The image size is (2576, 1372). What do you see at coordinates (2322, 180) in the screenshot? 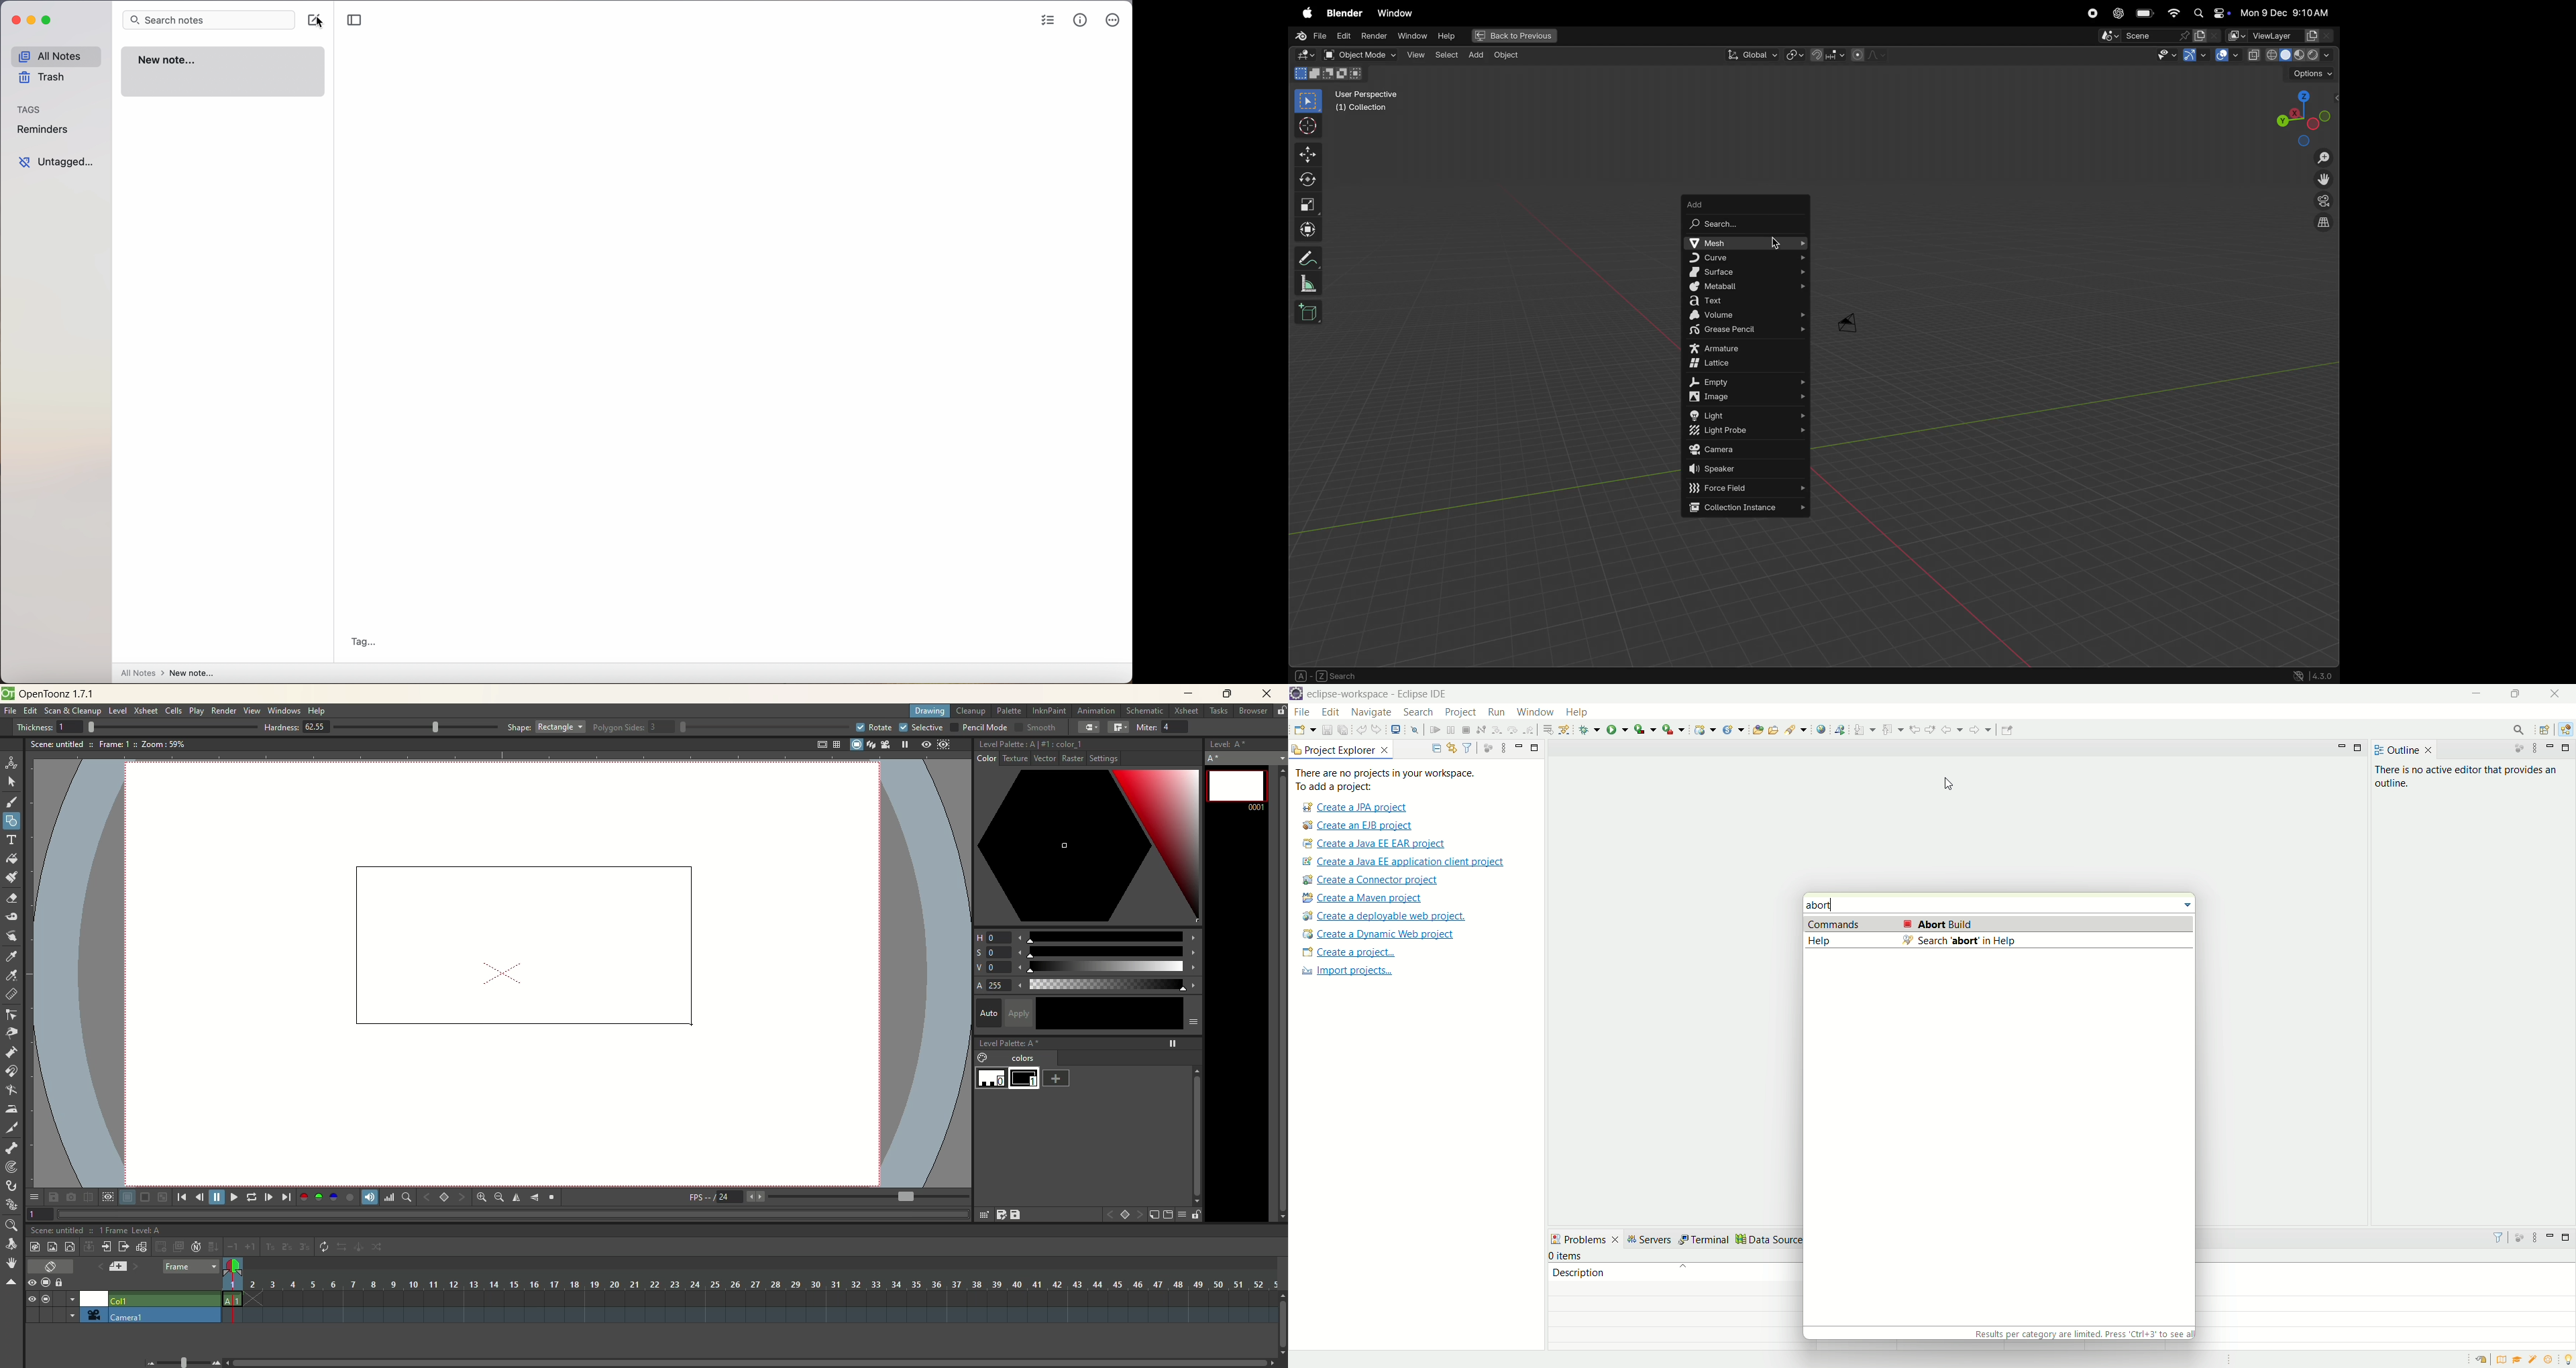
I see `move the view` at bounding box center [2322, 180].